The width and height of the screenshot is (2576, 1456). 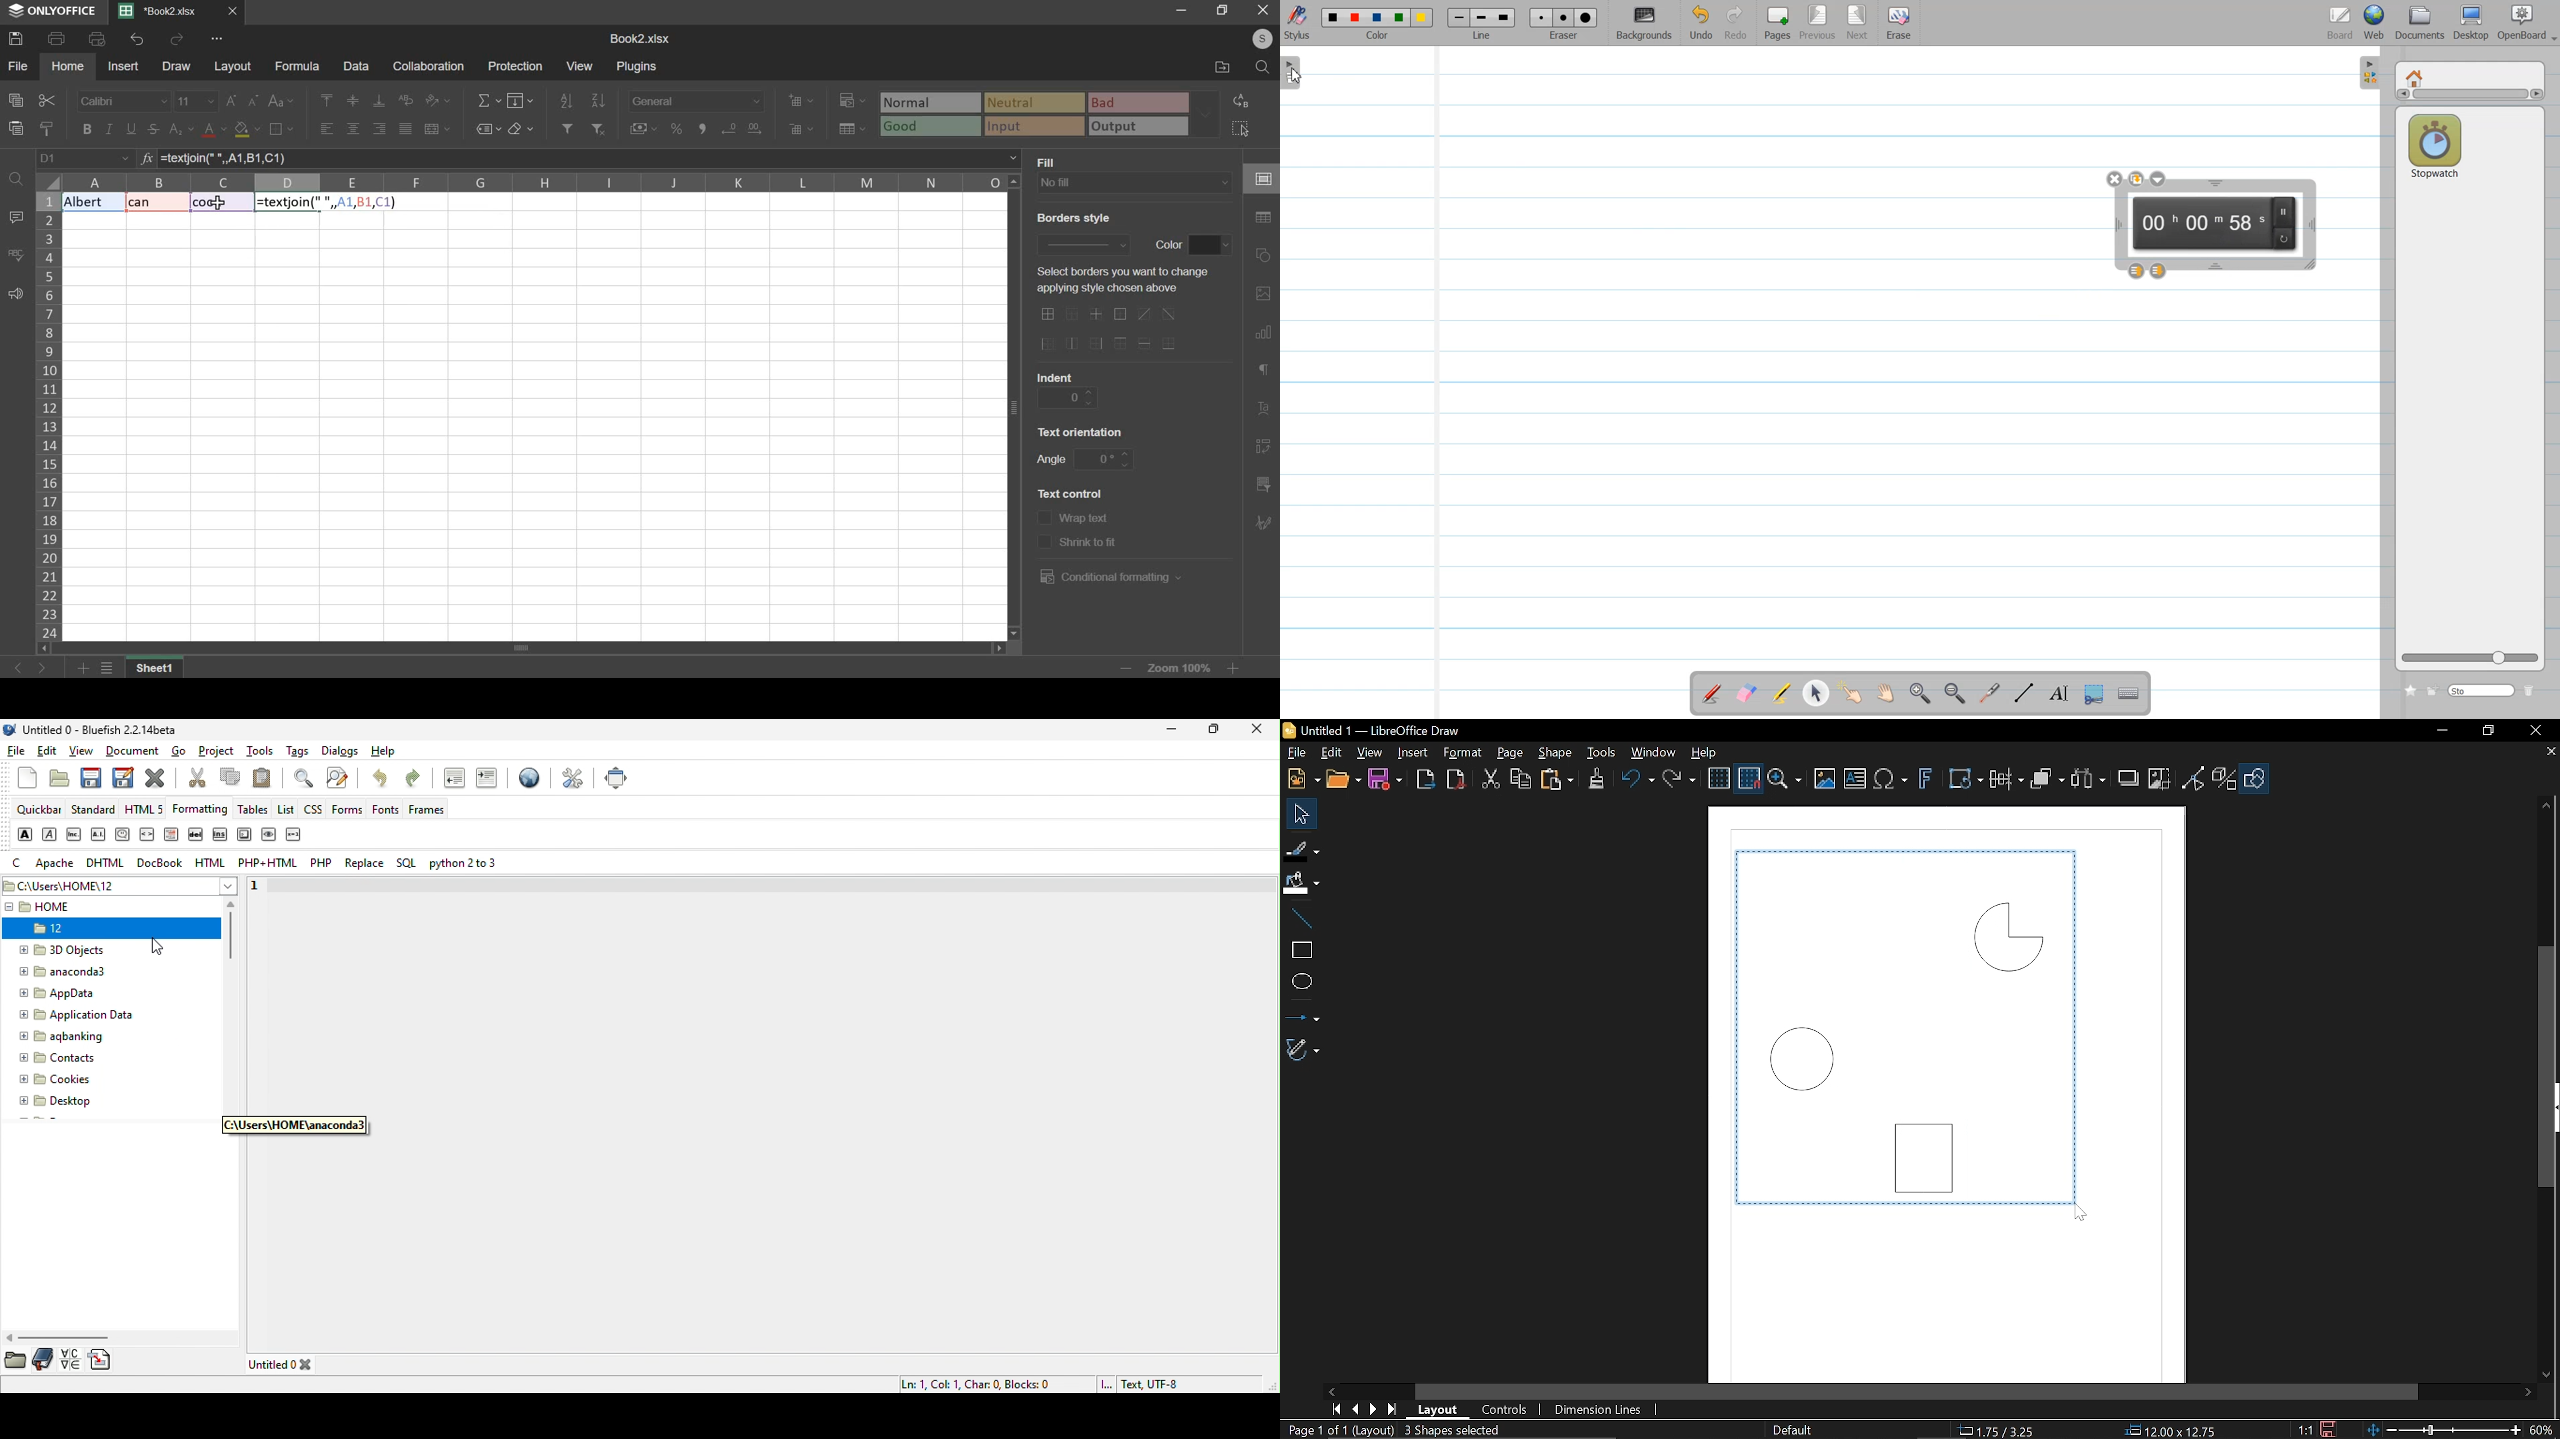 What do you see at coordinates (438, 100) in the screenshot?
I see `orientation` at bounding box center [438, 100].